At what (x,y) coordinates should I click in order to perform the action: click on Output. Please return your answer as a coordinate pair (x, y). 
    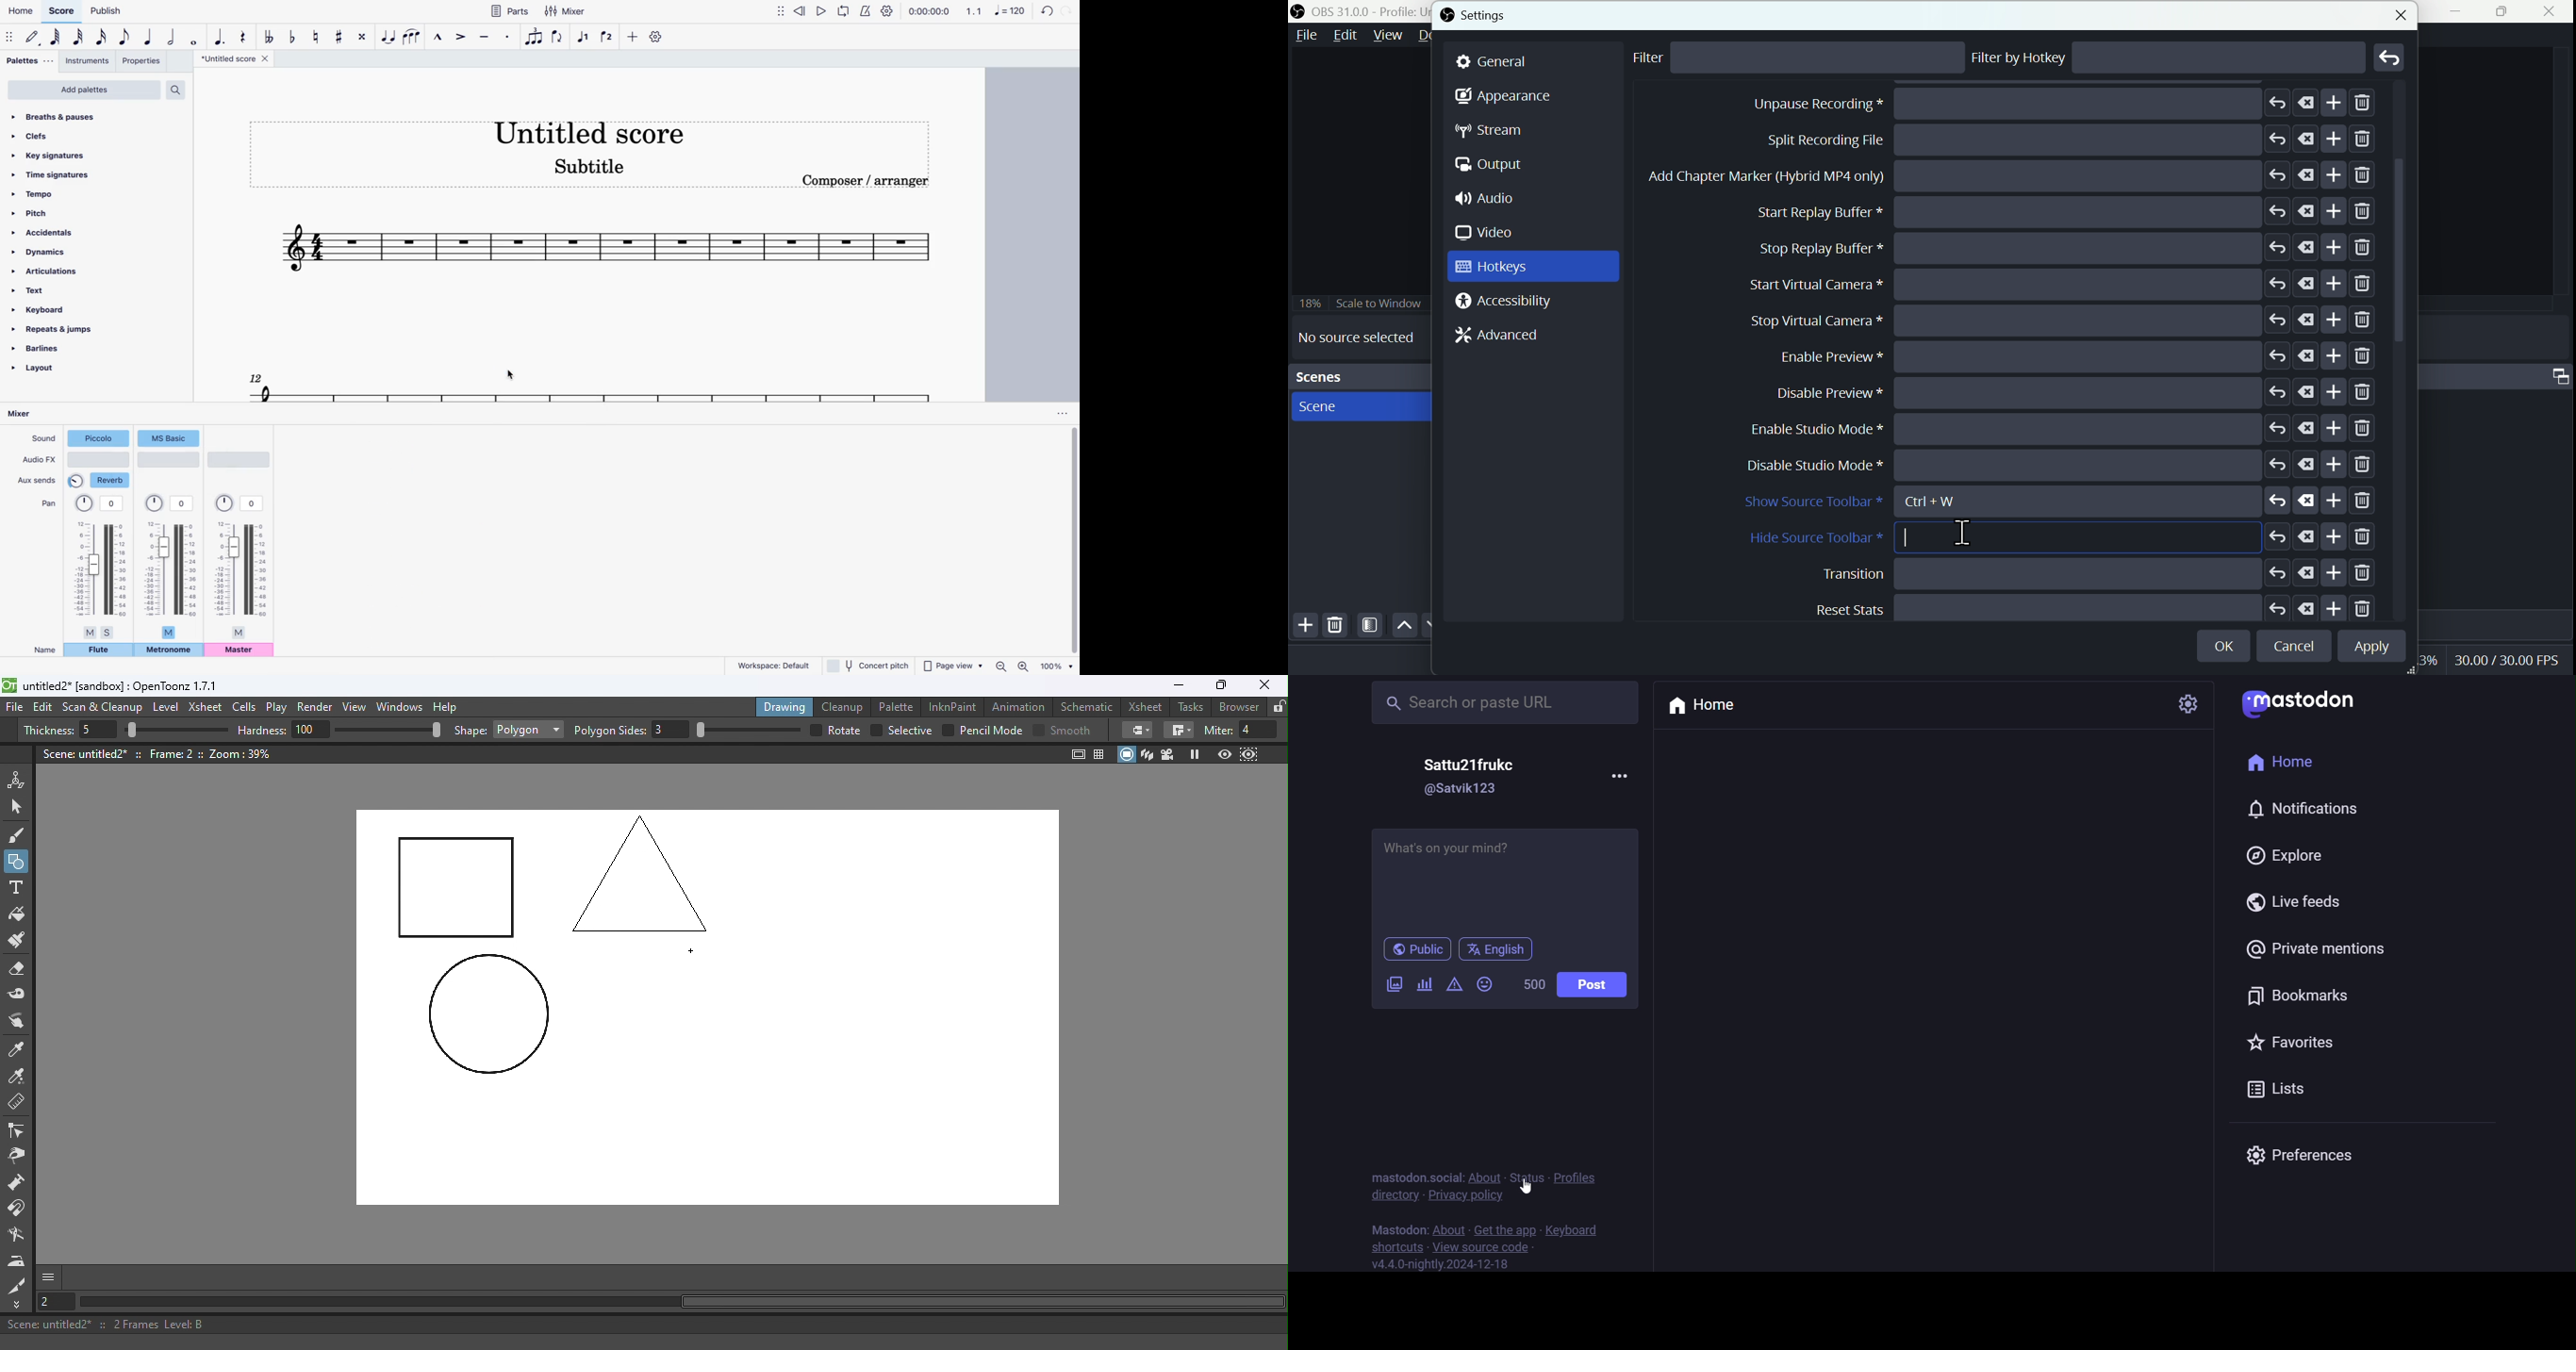
    Looking at the image, I should click on (1496, 166).